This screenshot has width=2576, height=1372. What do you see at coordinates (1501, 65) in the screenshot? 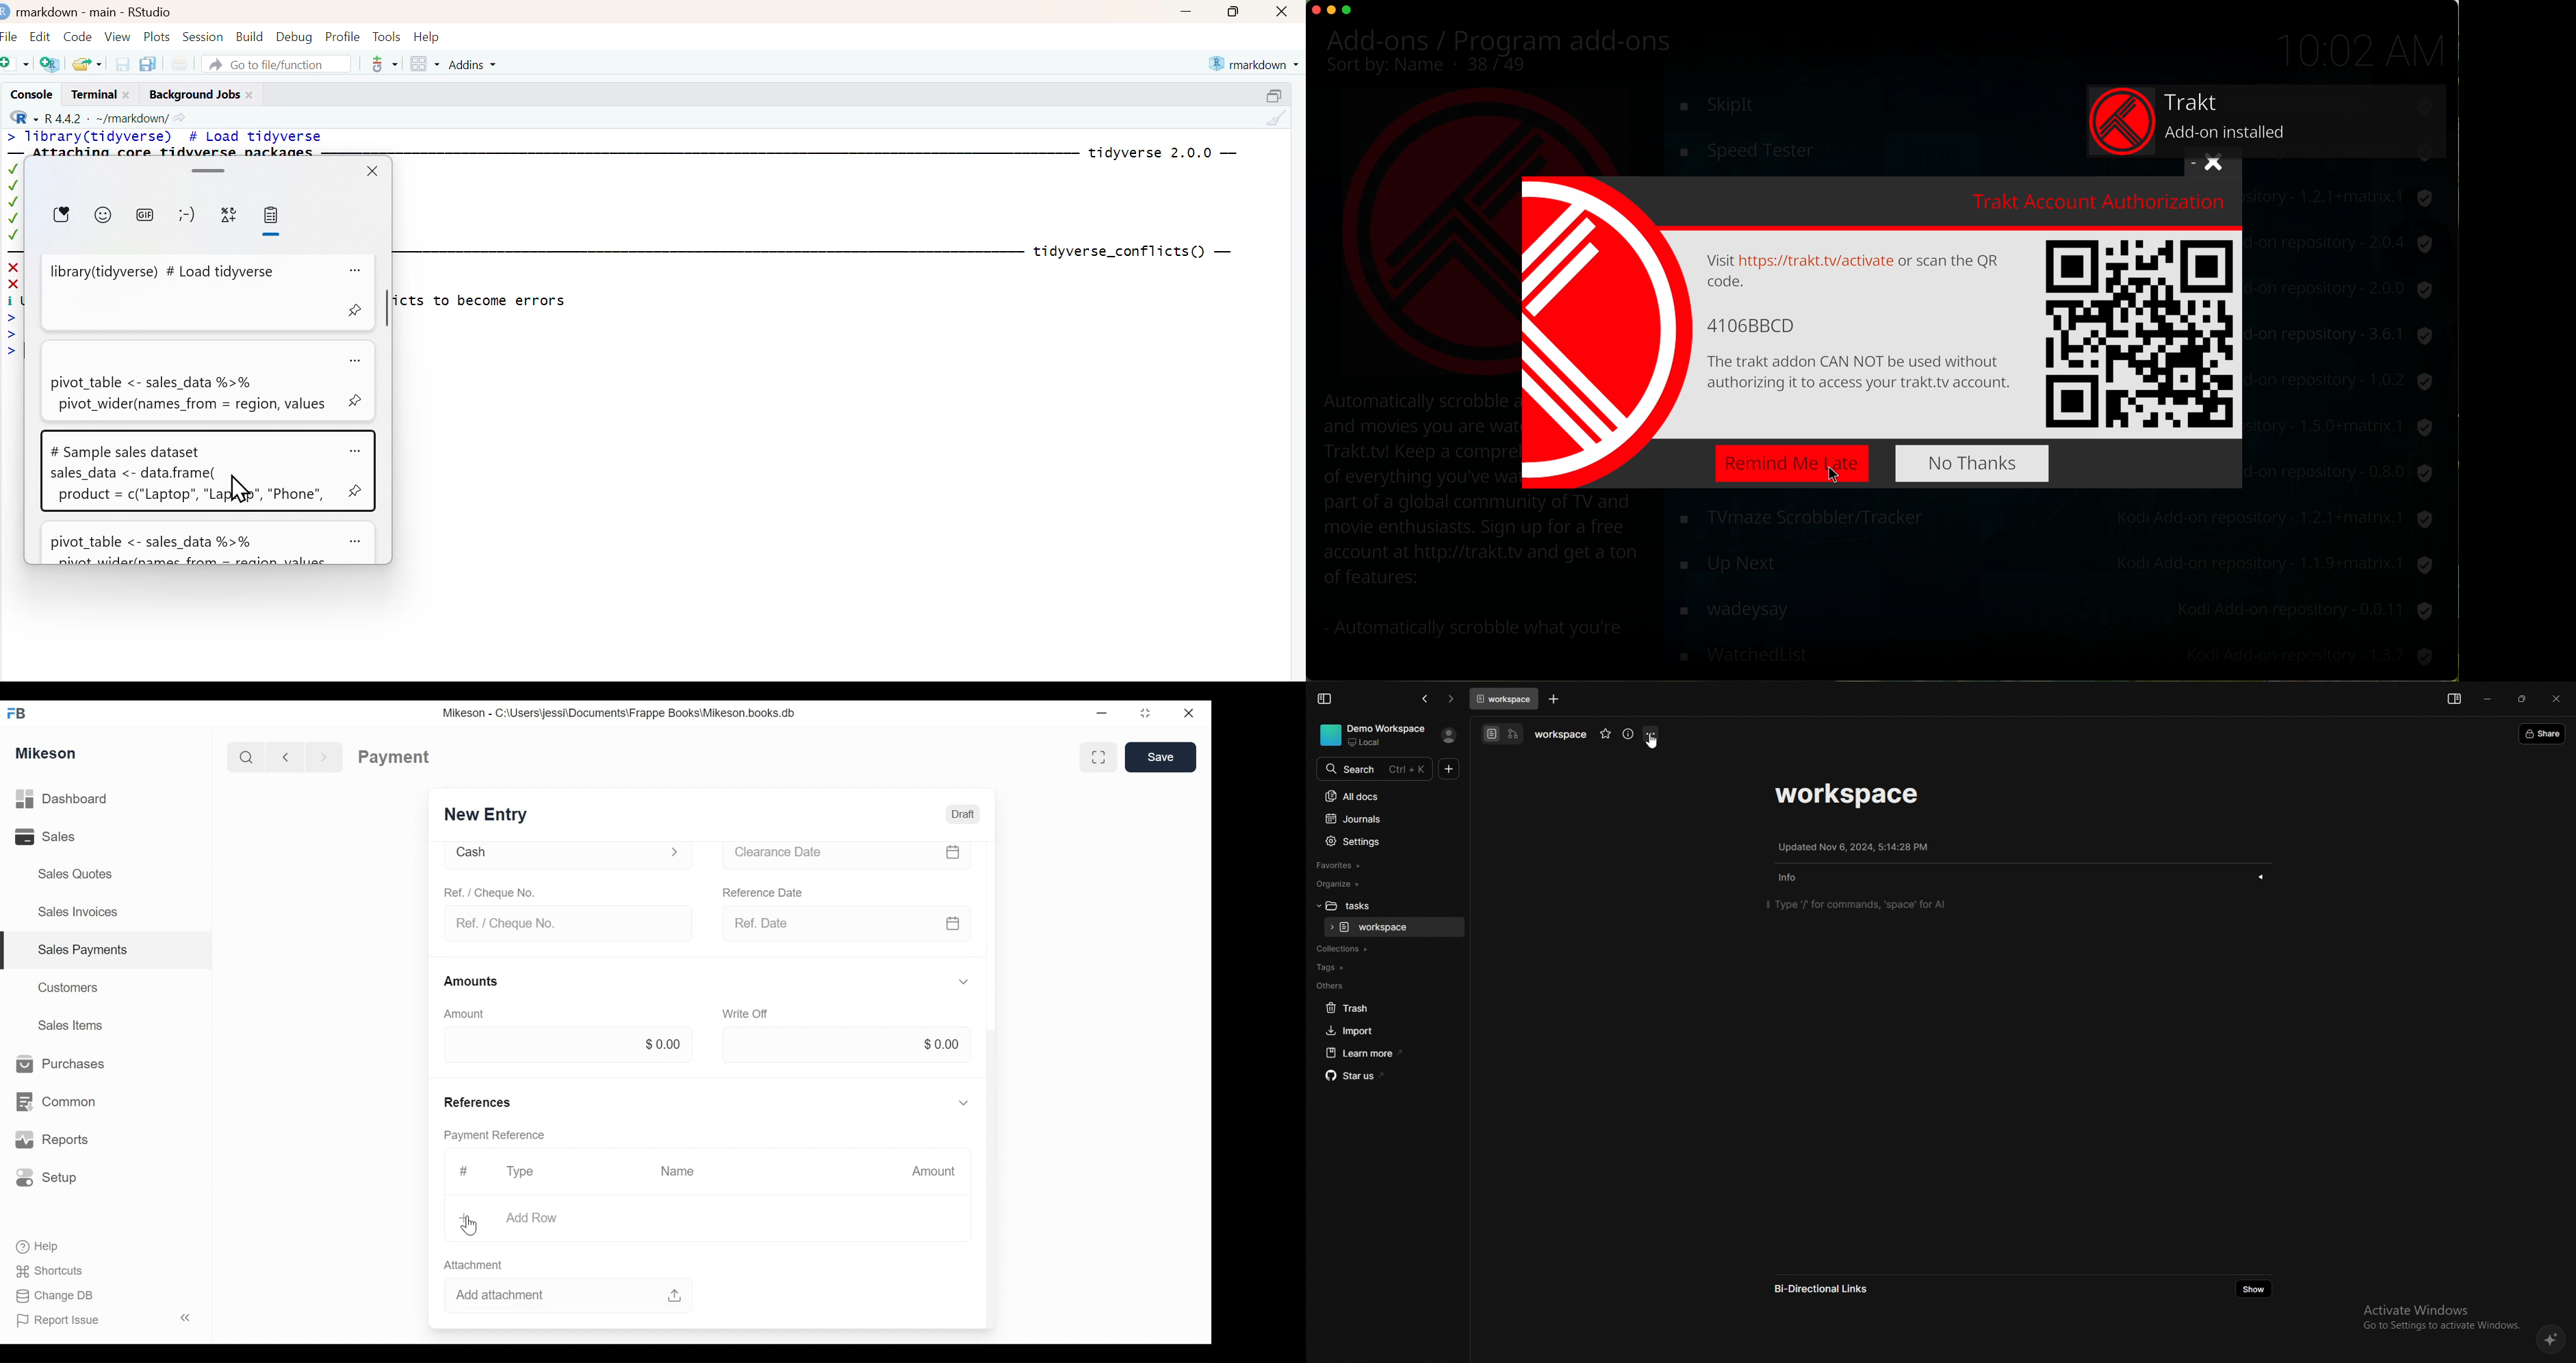
I see `37/49` at bounding box center [1501, 65].